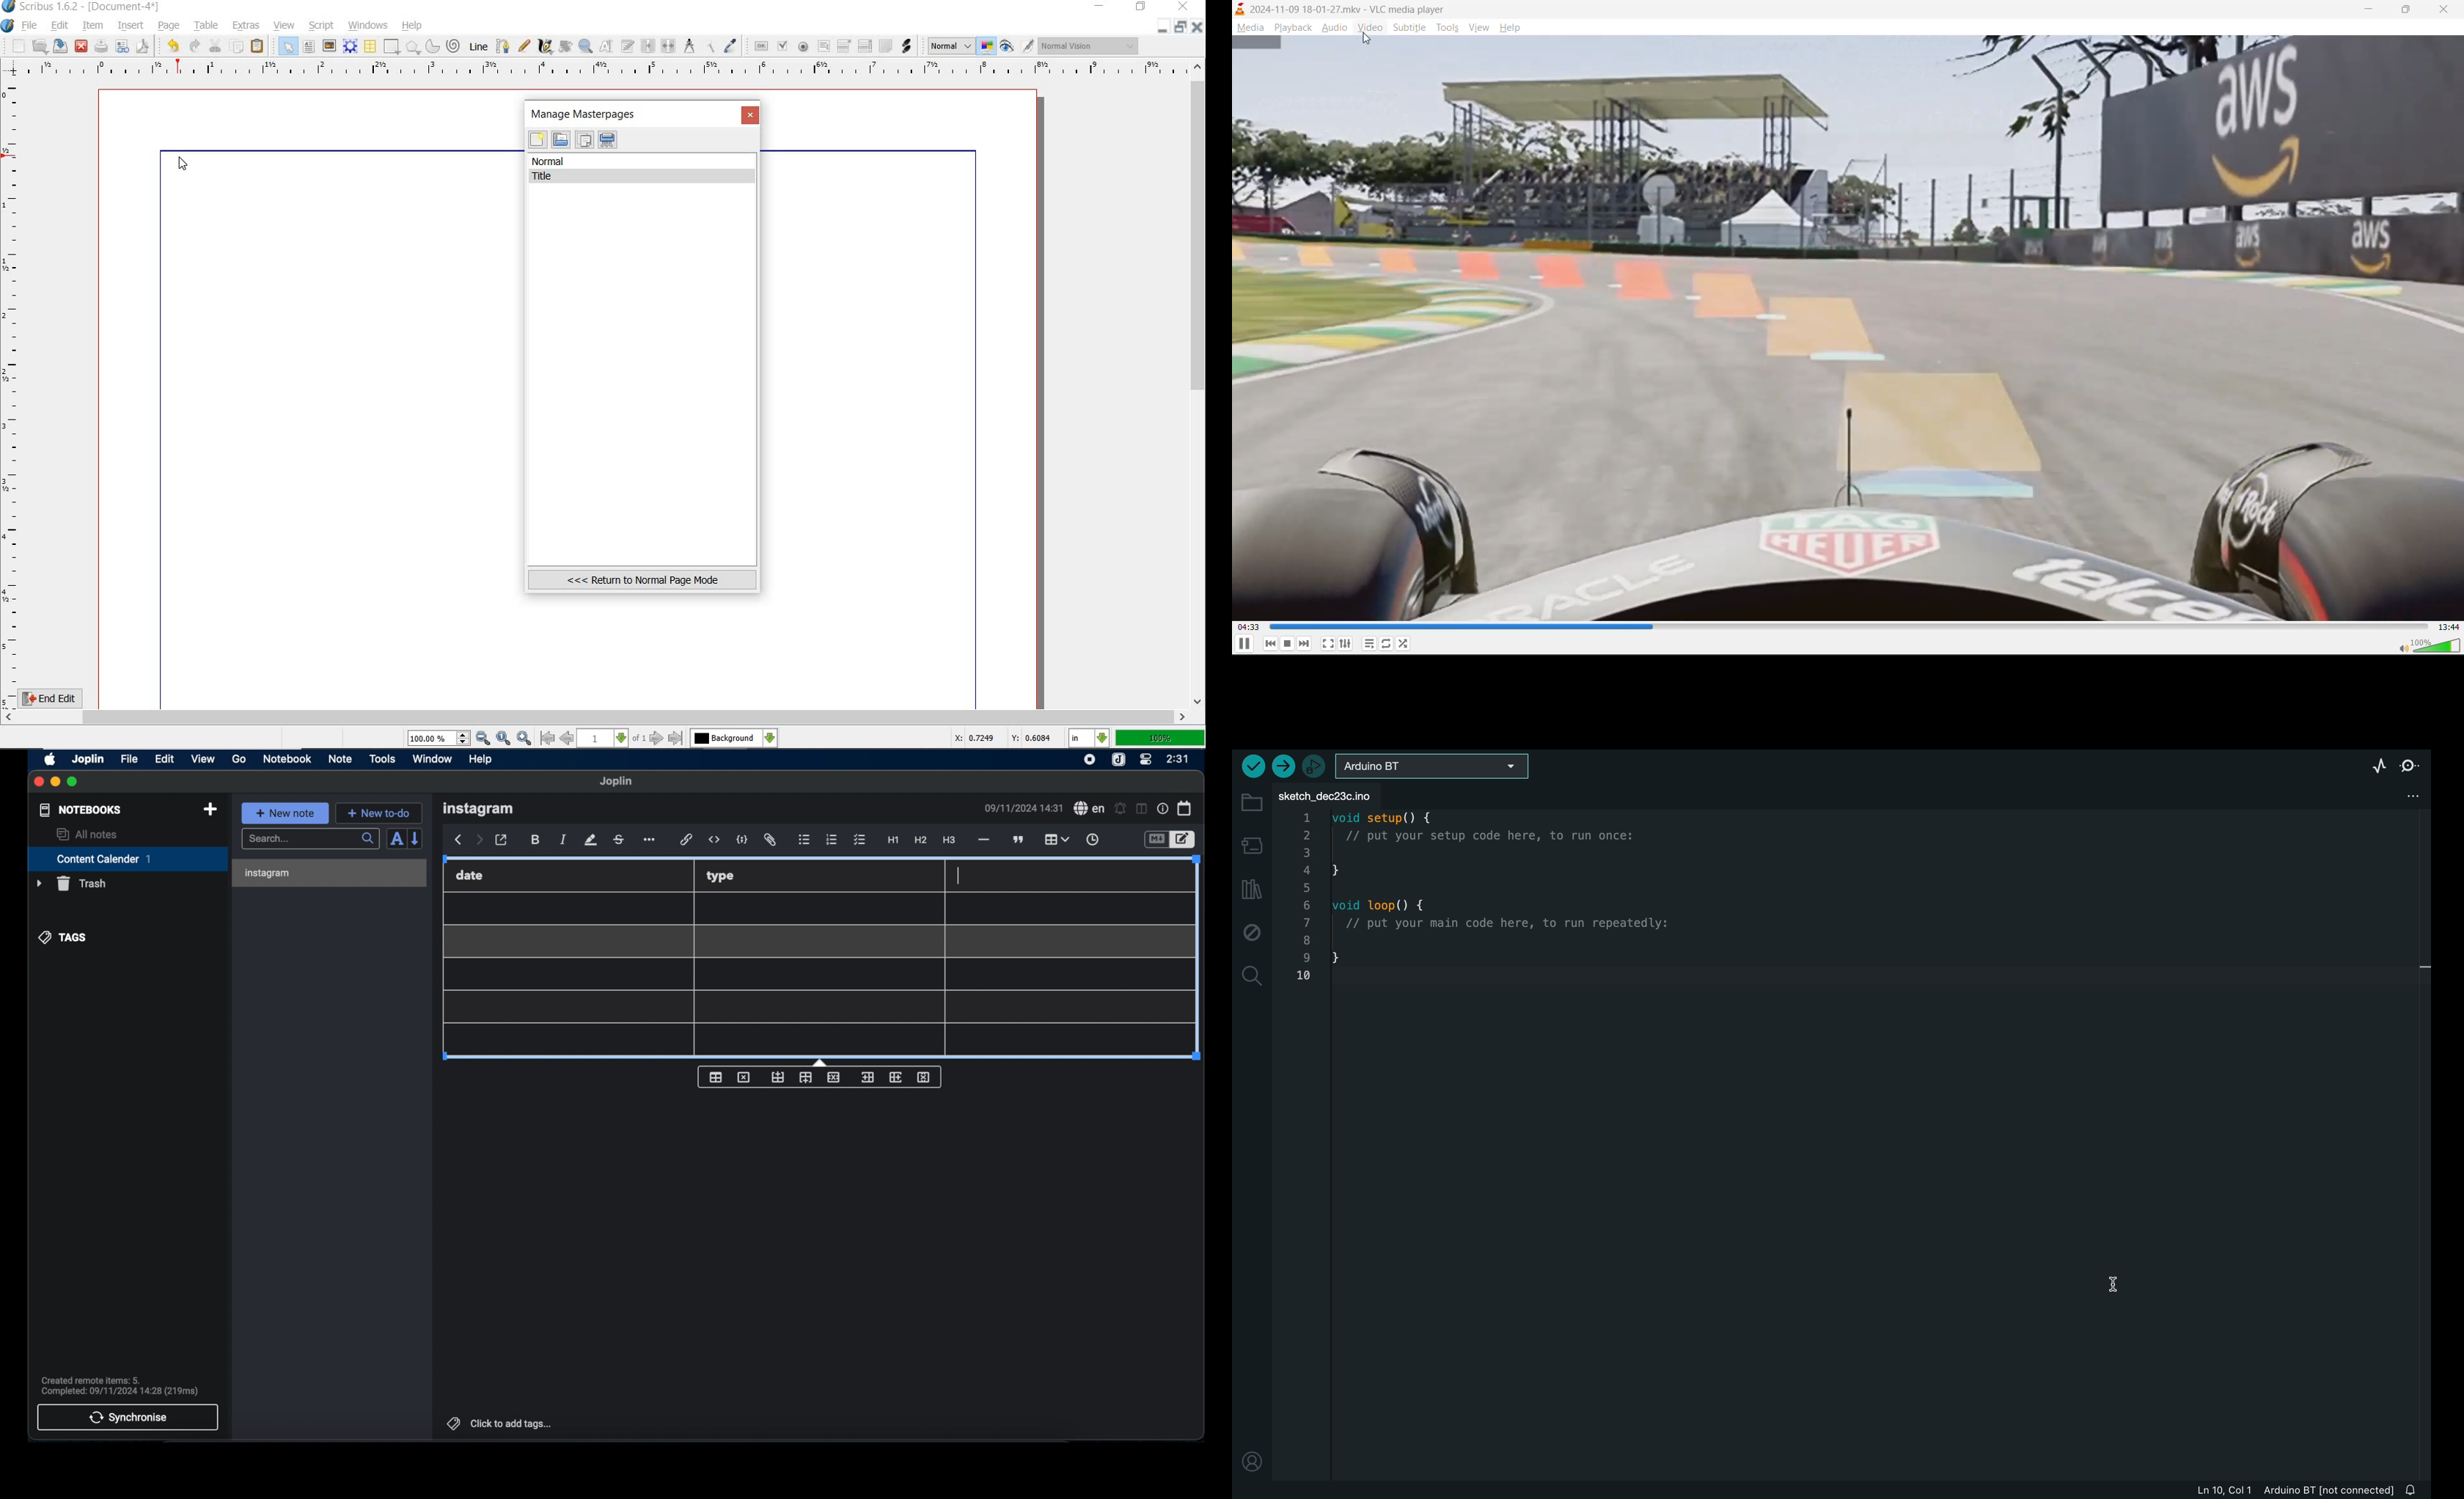  Describe the element at coordinates (340, 760) in the screenshot. I see `note` at that location.